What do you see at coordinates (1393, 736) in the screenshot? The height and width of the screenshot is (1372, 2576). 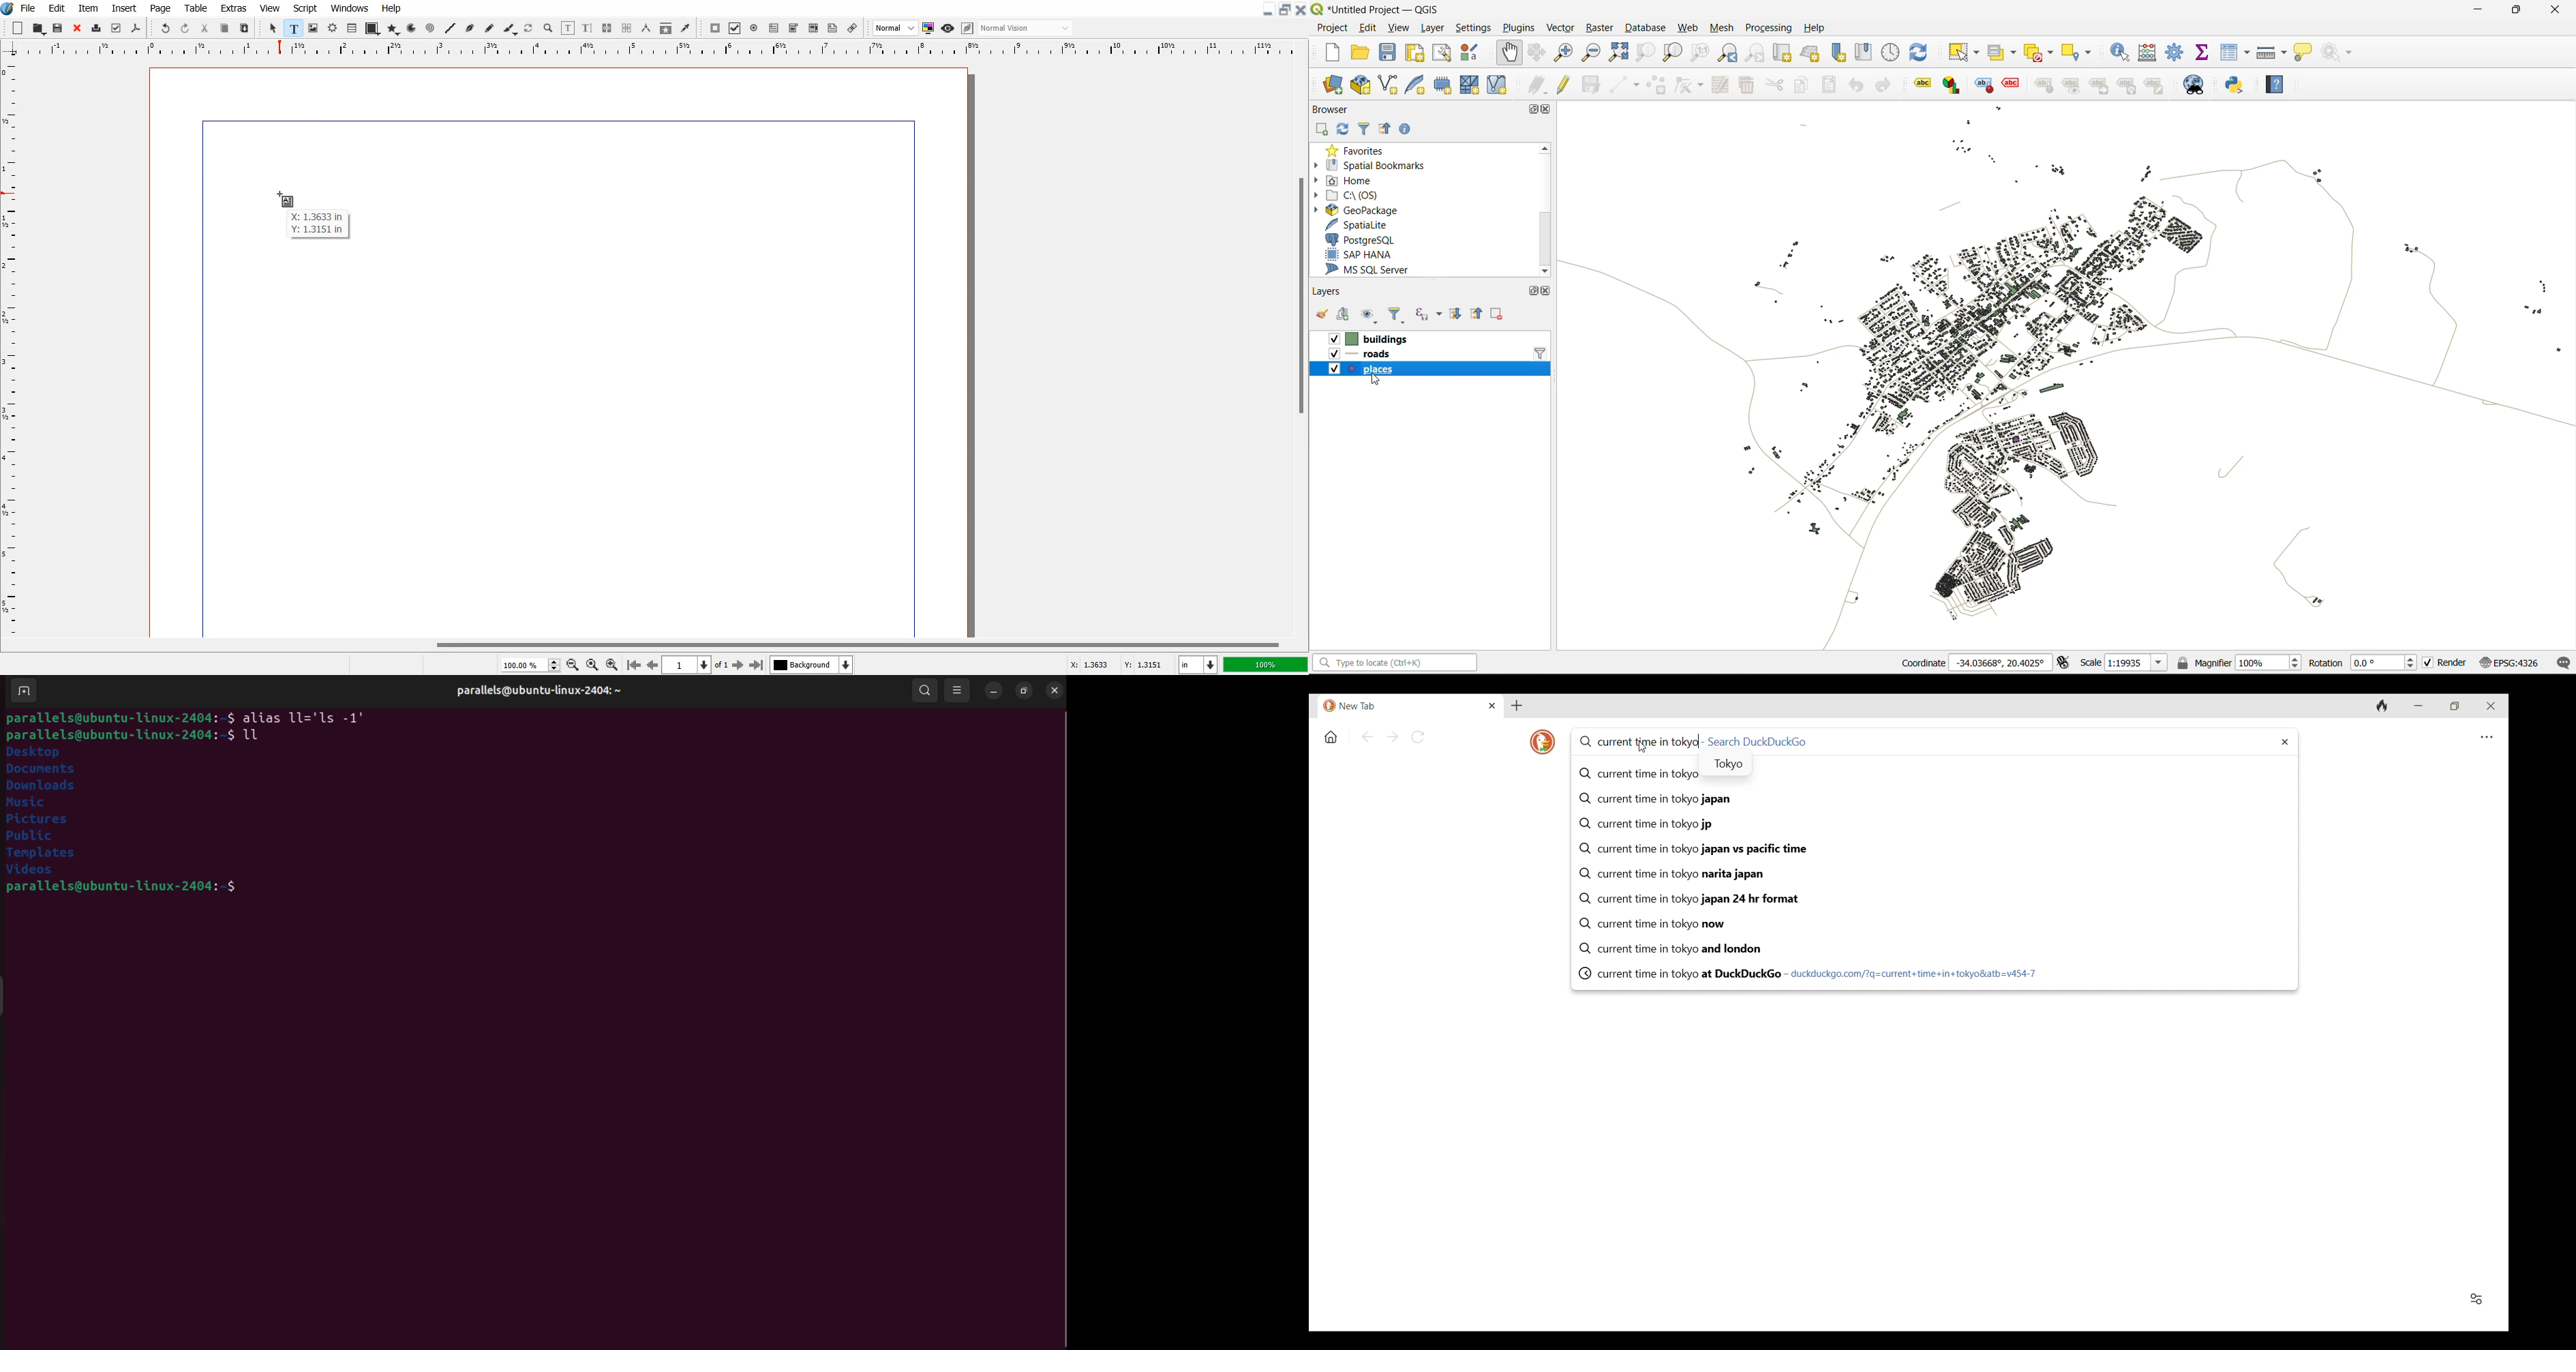 I see `Go forward` at bounding box center [1393, 736].